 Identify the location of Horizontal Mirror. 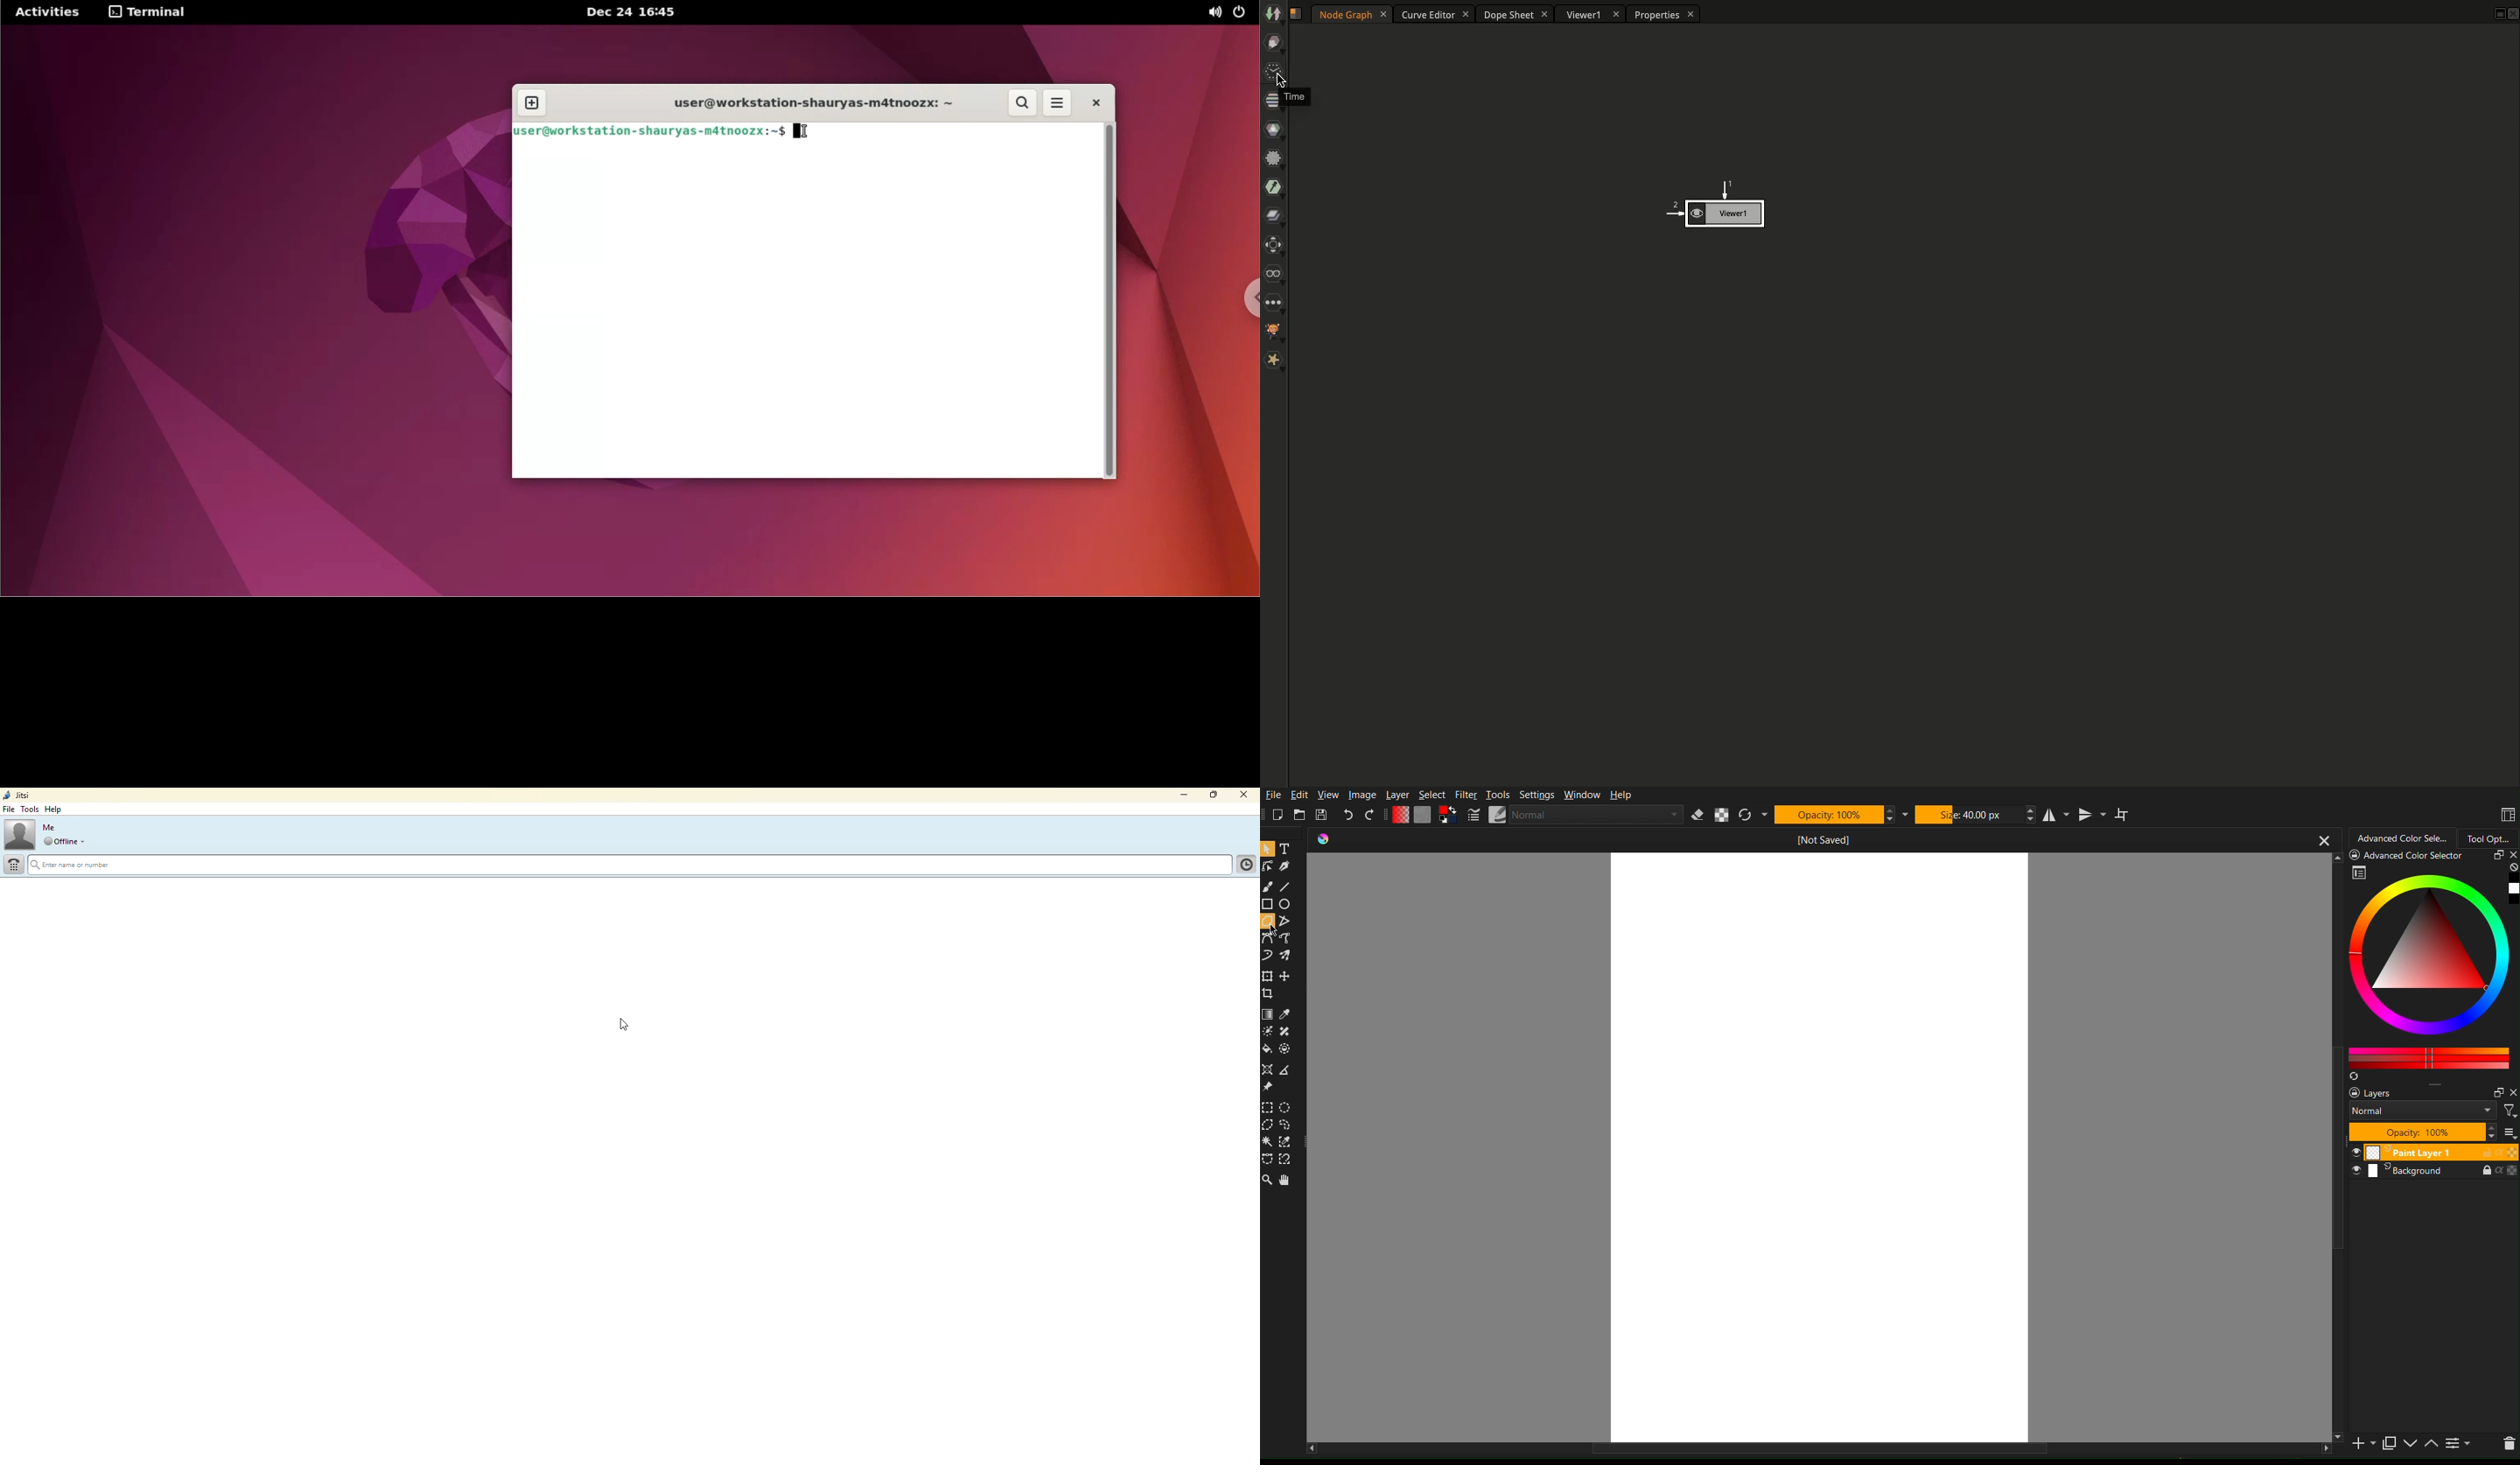
(2056, 815).